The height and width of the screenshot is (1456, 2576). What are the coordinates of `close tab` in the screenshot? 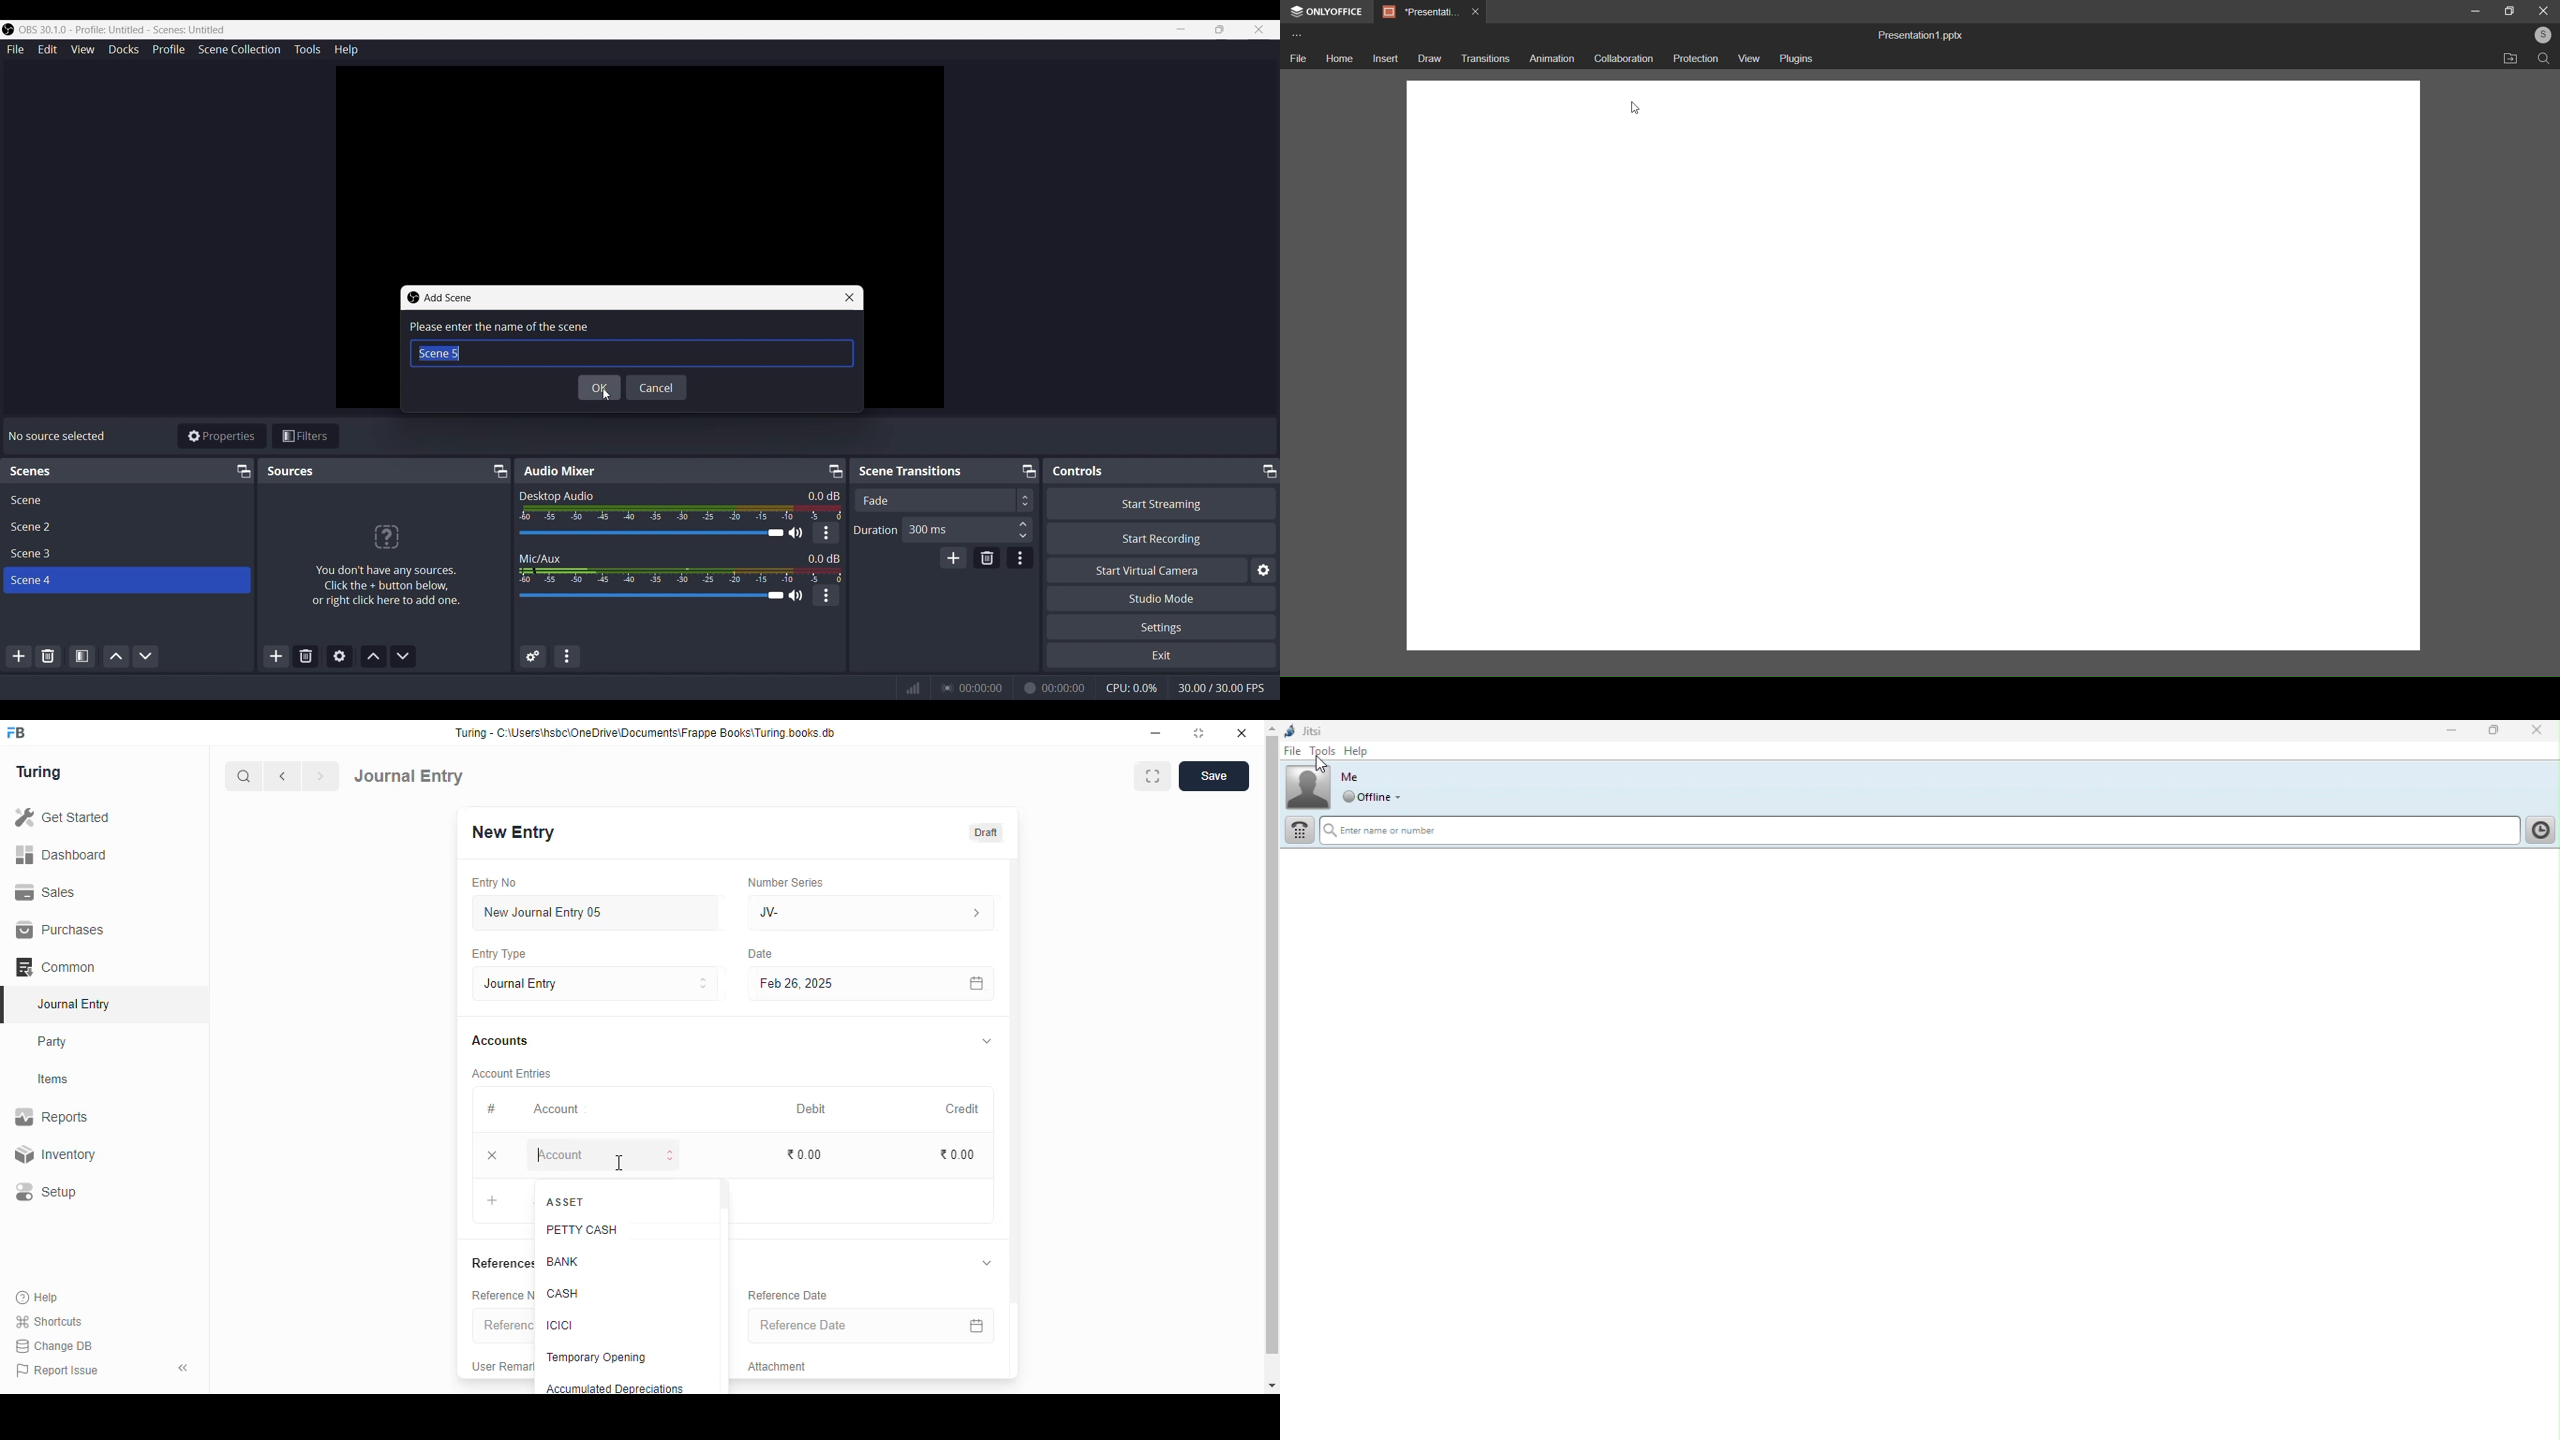 It's located at (1475, 13).